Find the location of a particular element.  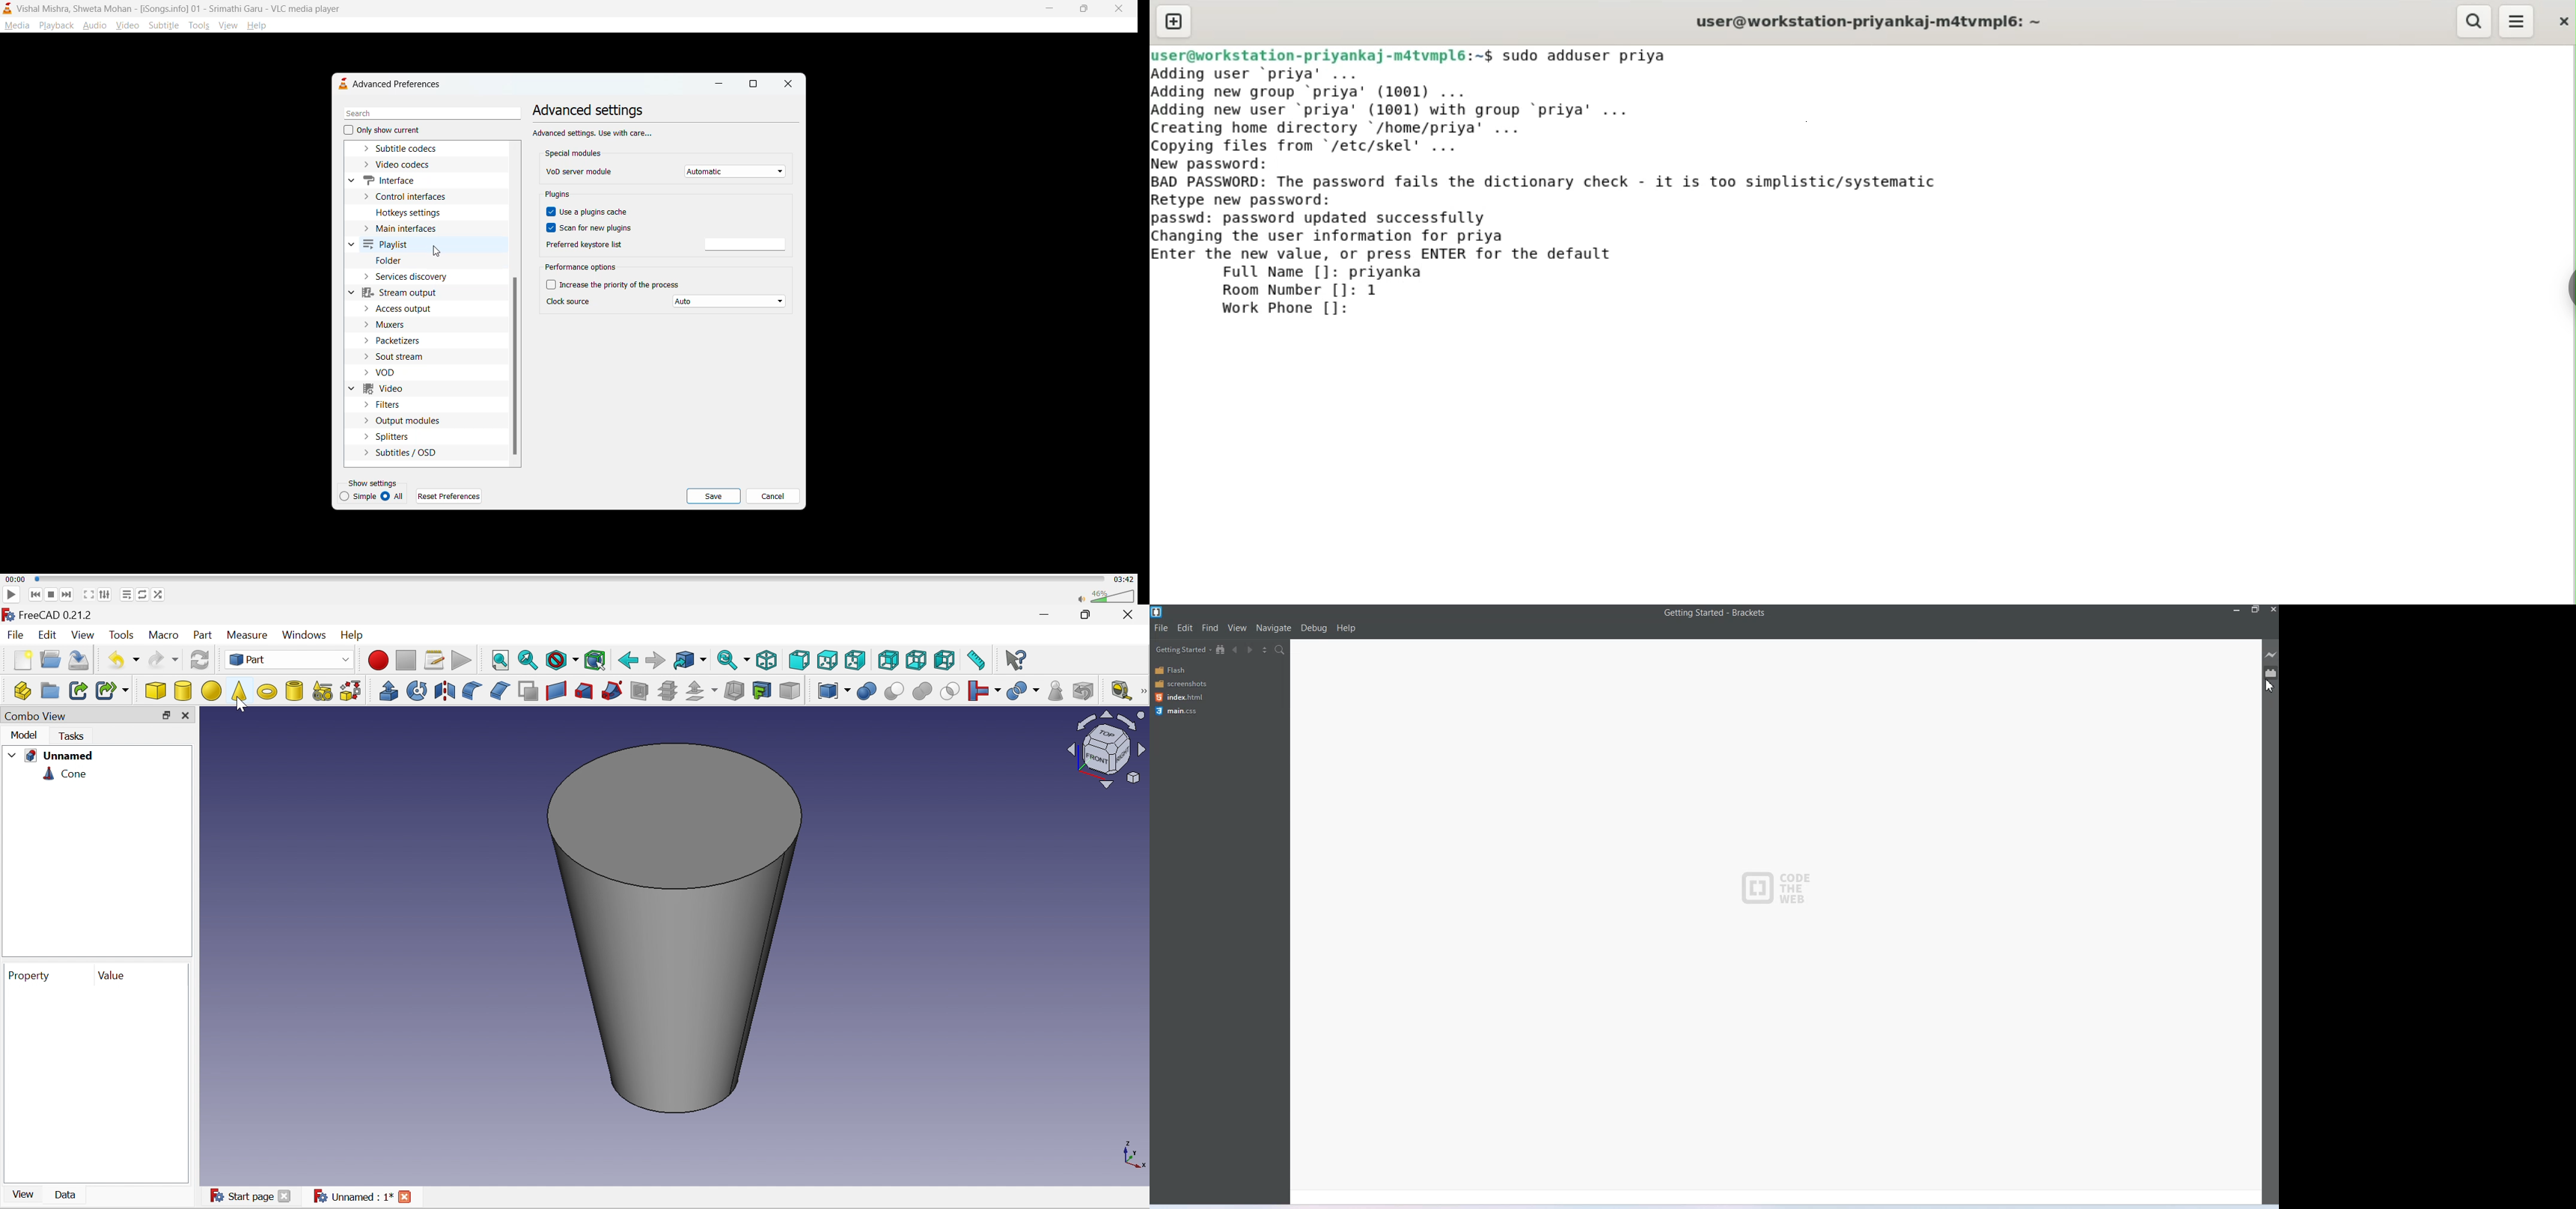

splitters is located at coordinates (387, 437).